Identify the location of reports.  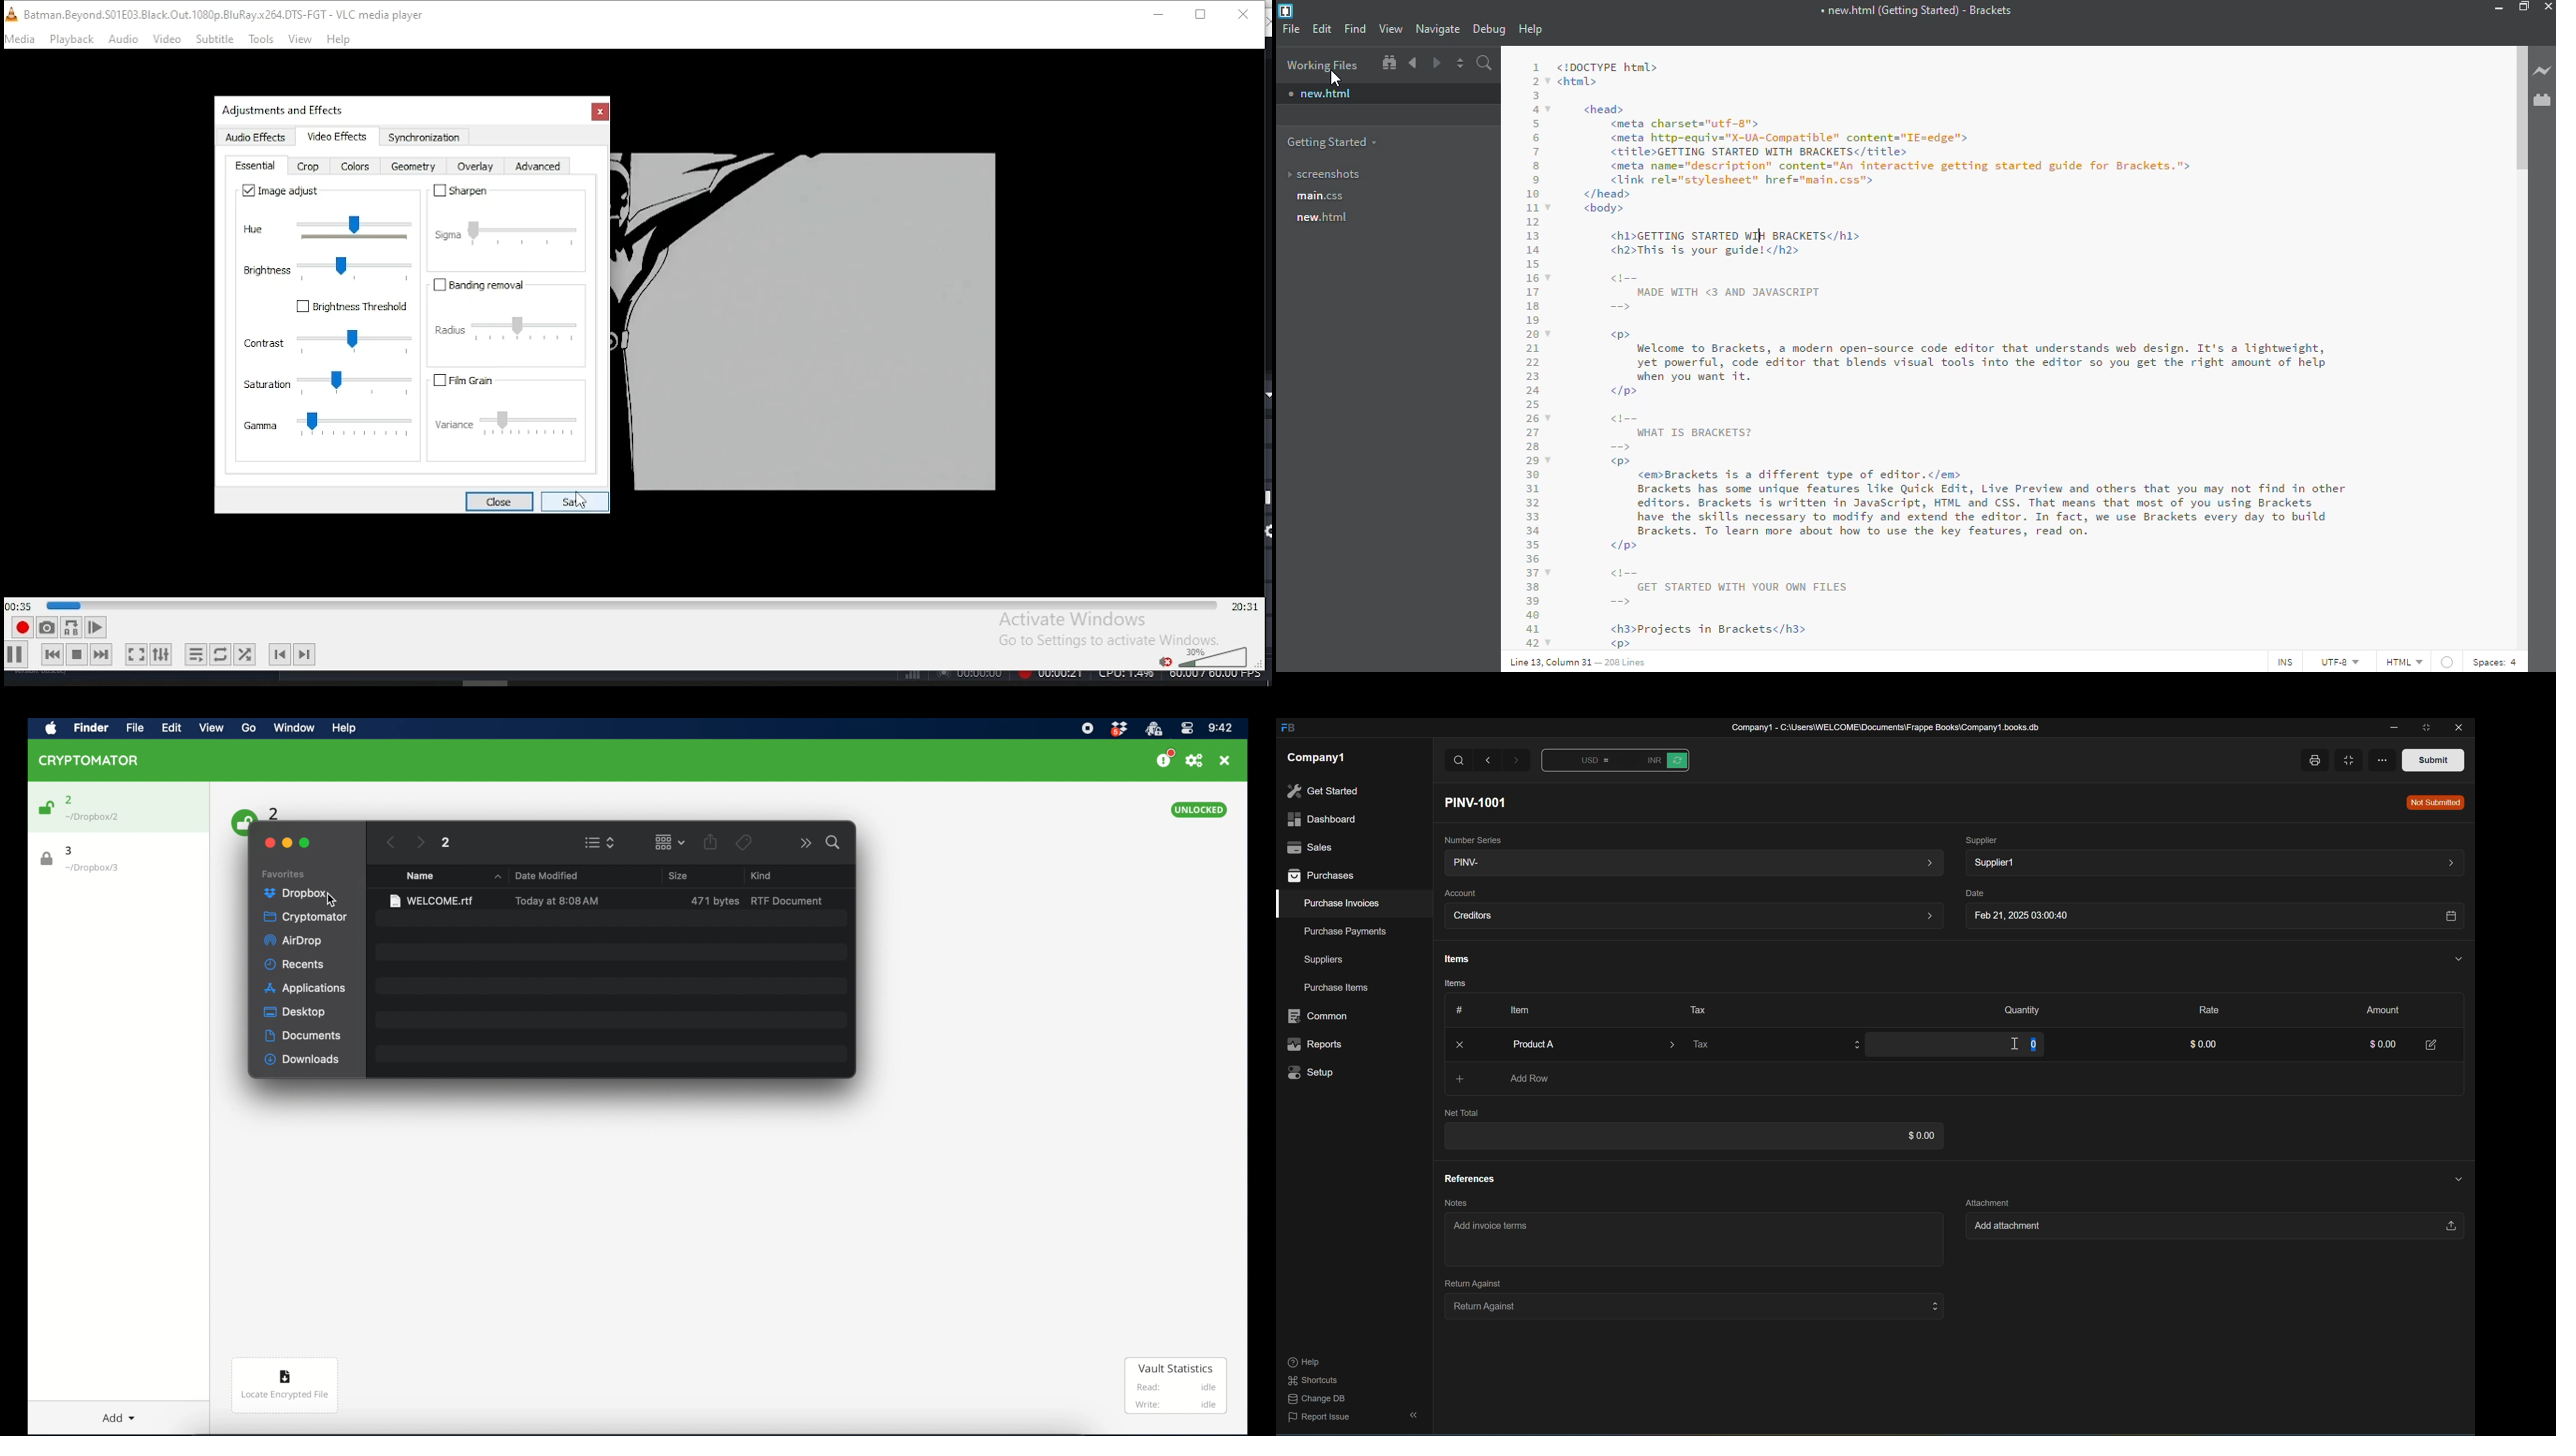
(1315, 1045).